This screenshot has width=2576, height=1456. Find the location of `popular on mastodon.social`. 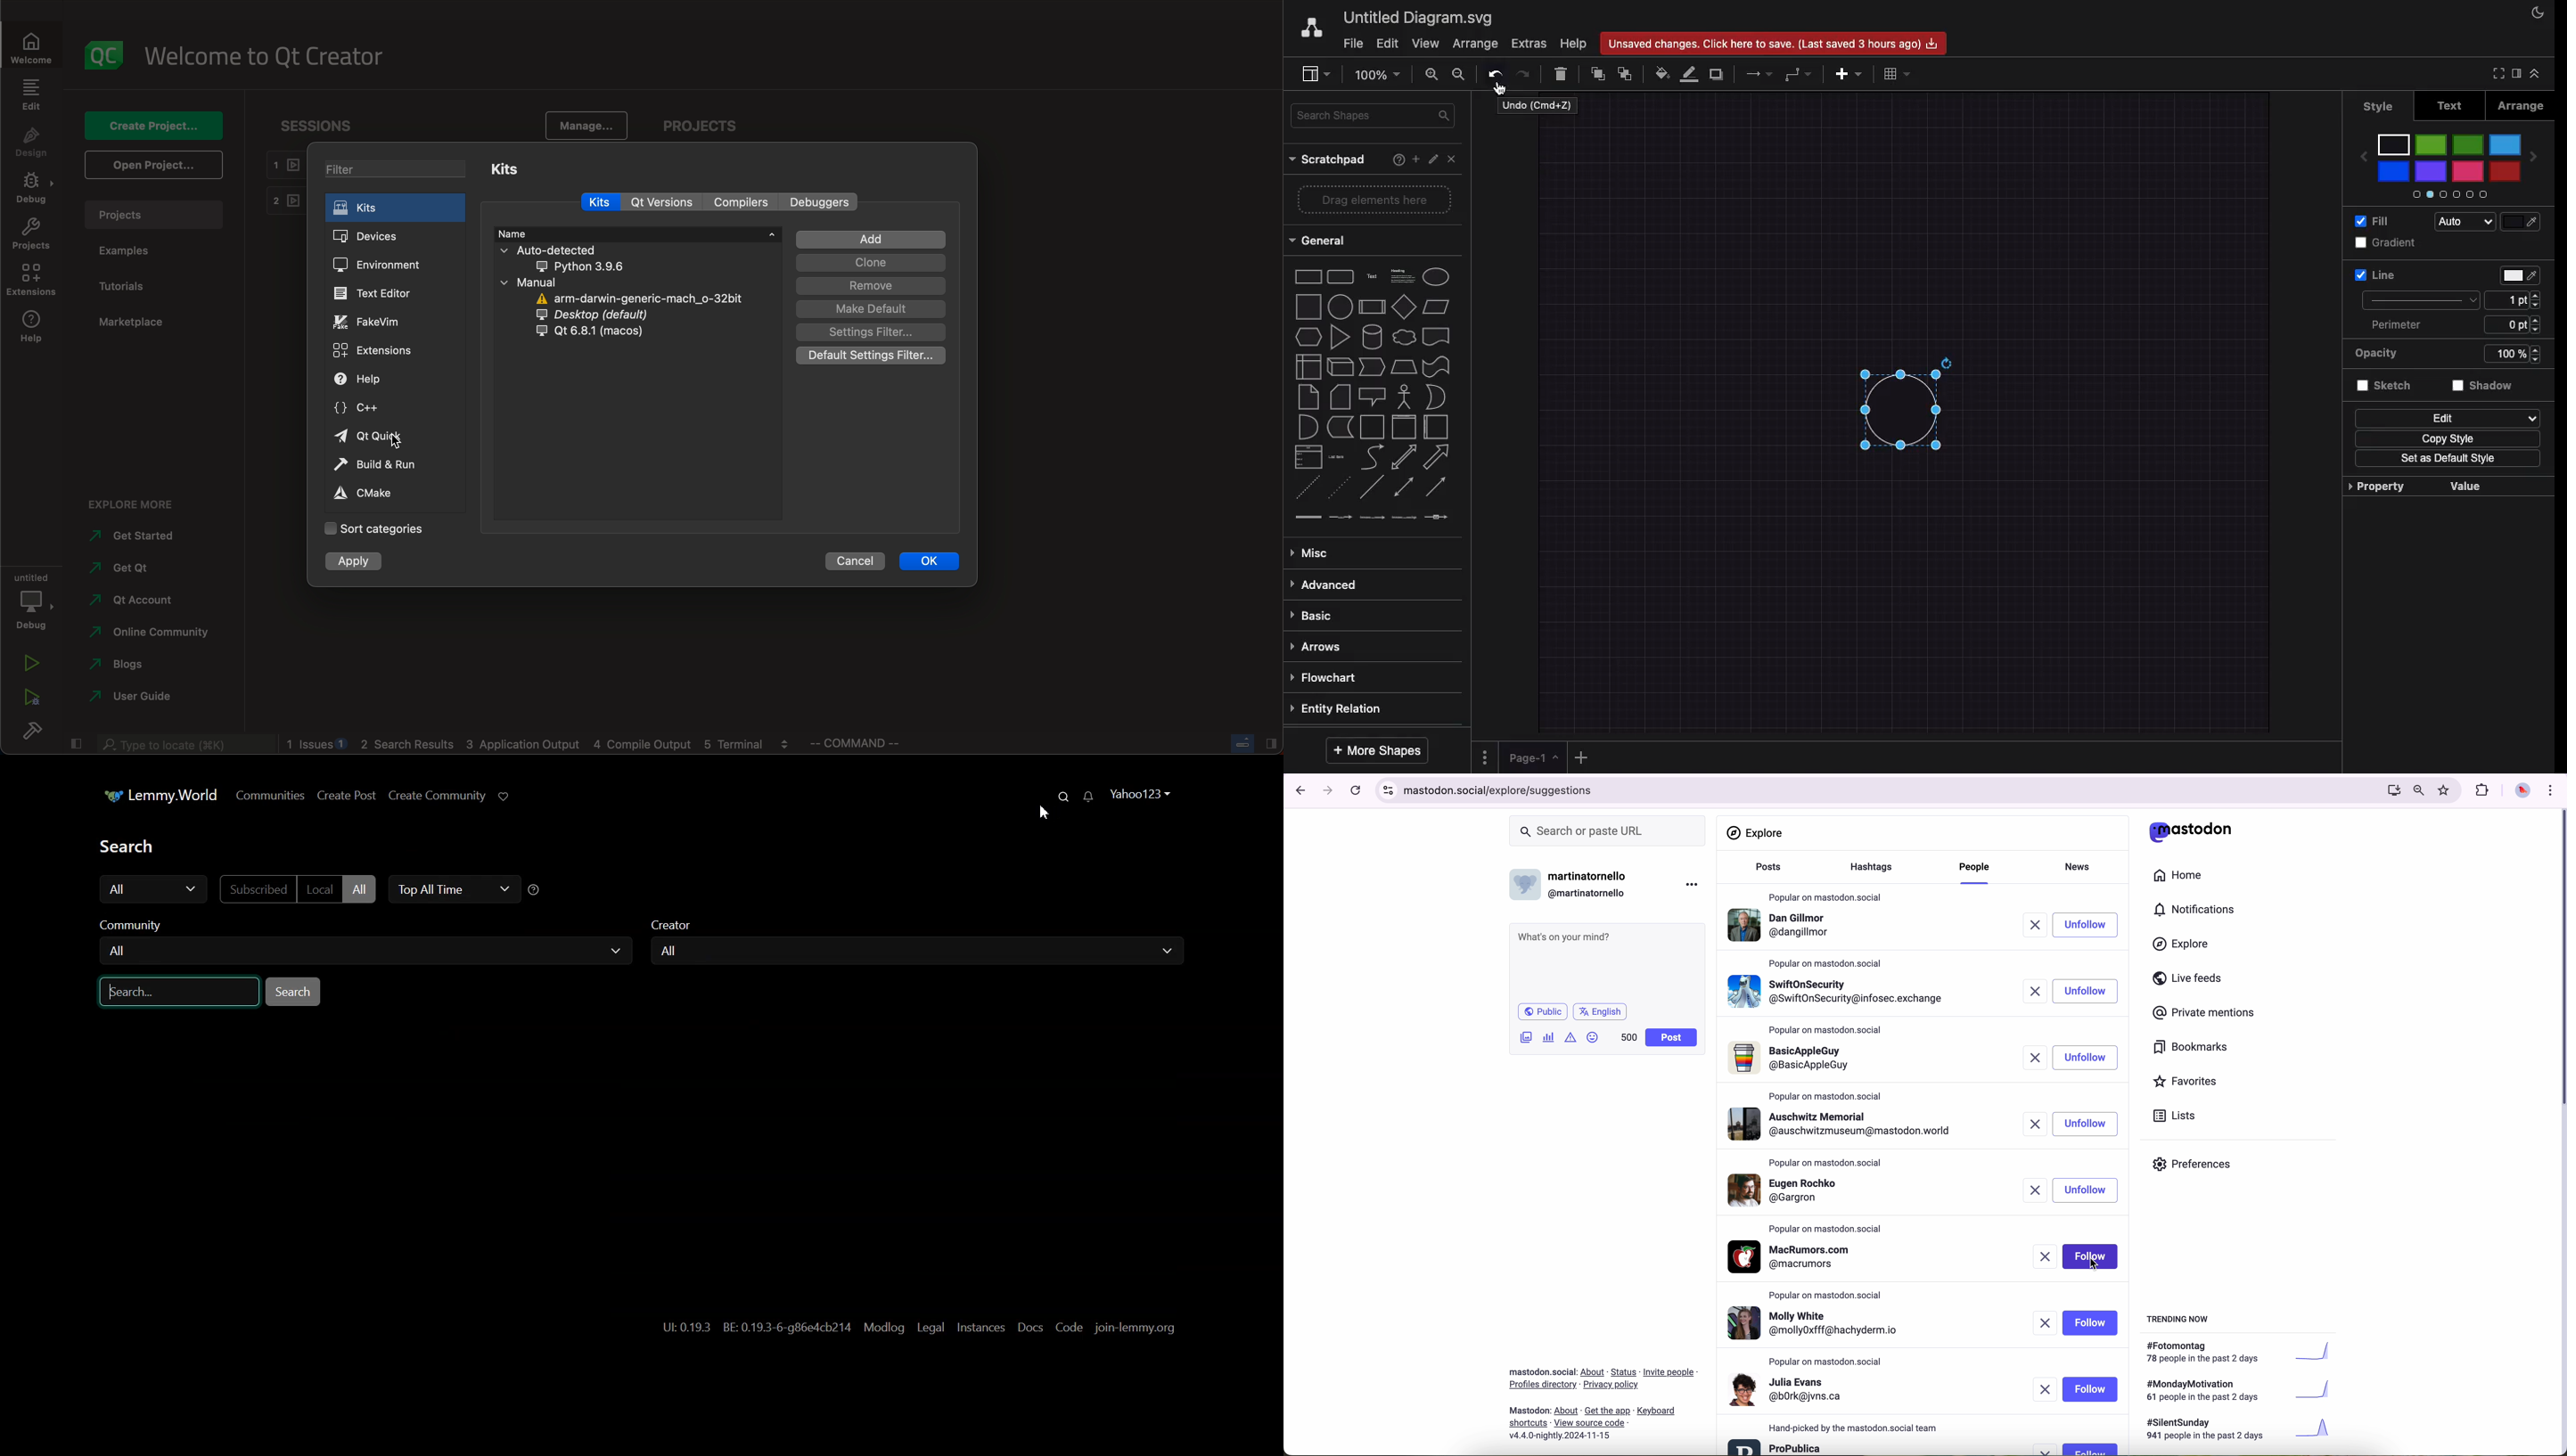

popular on mastodon.social is located at coordinates (1826, 1230).